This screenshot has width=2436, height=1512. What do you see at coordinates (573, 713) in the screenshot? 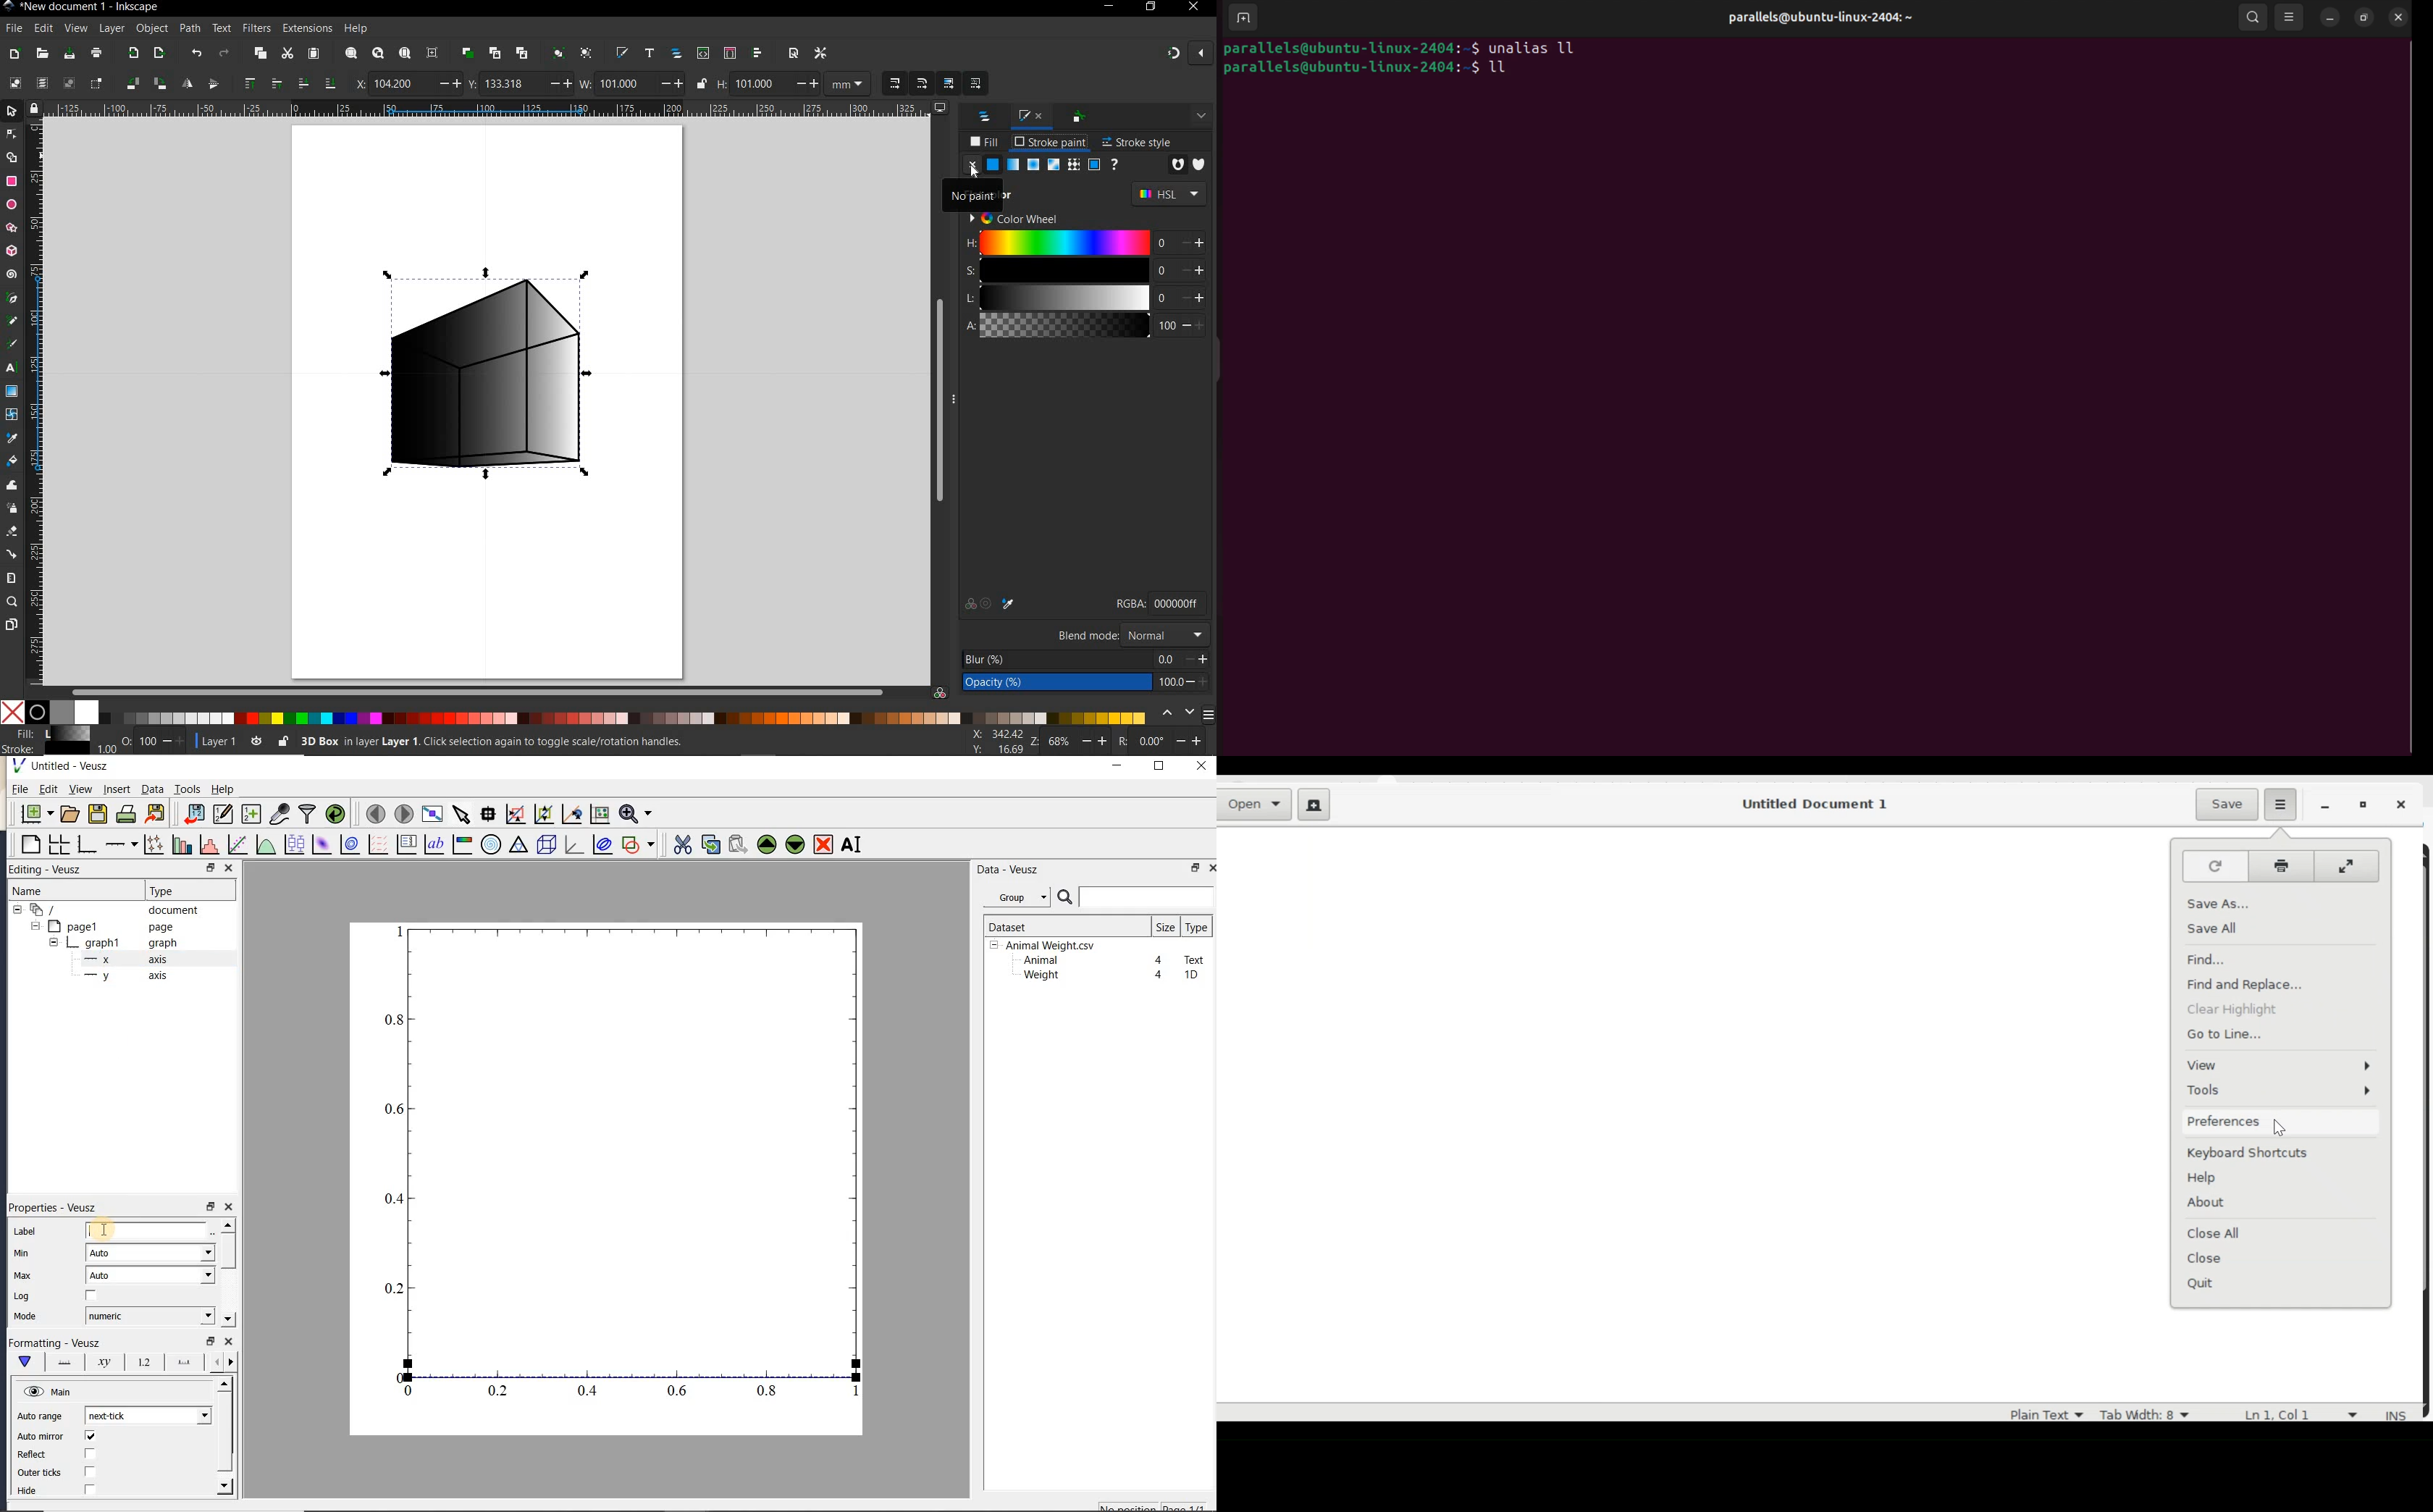
I see `COLOR MODE` at bounding box center [573, 713].